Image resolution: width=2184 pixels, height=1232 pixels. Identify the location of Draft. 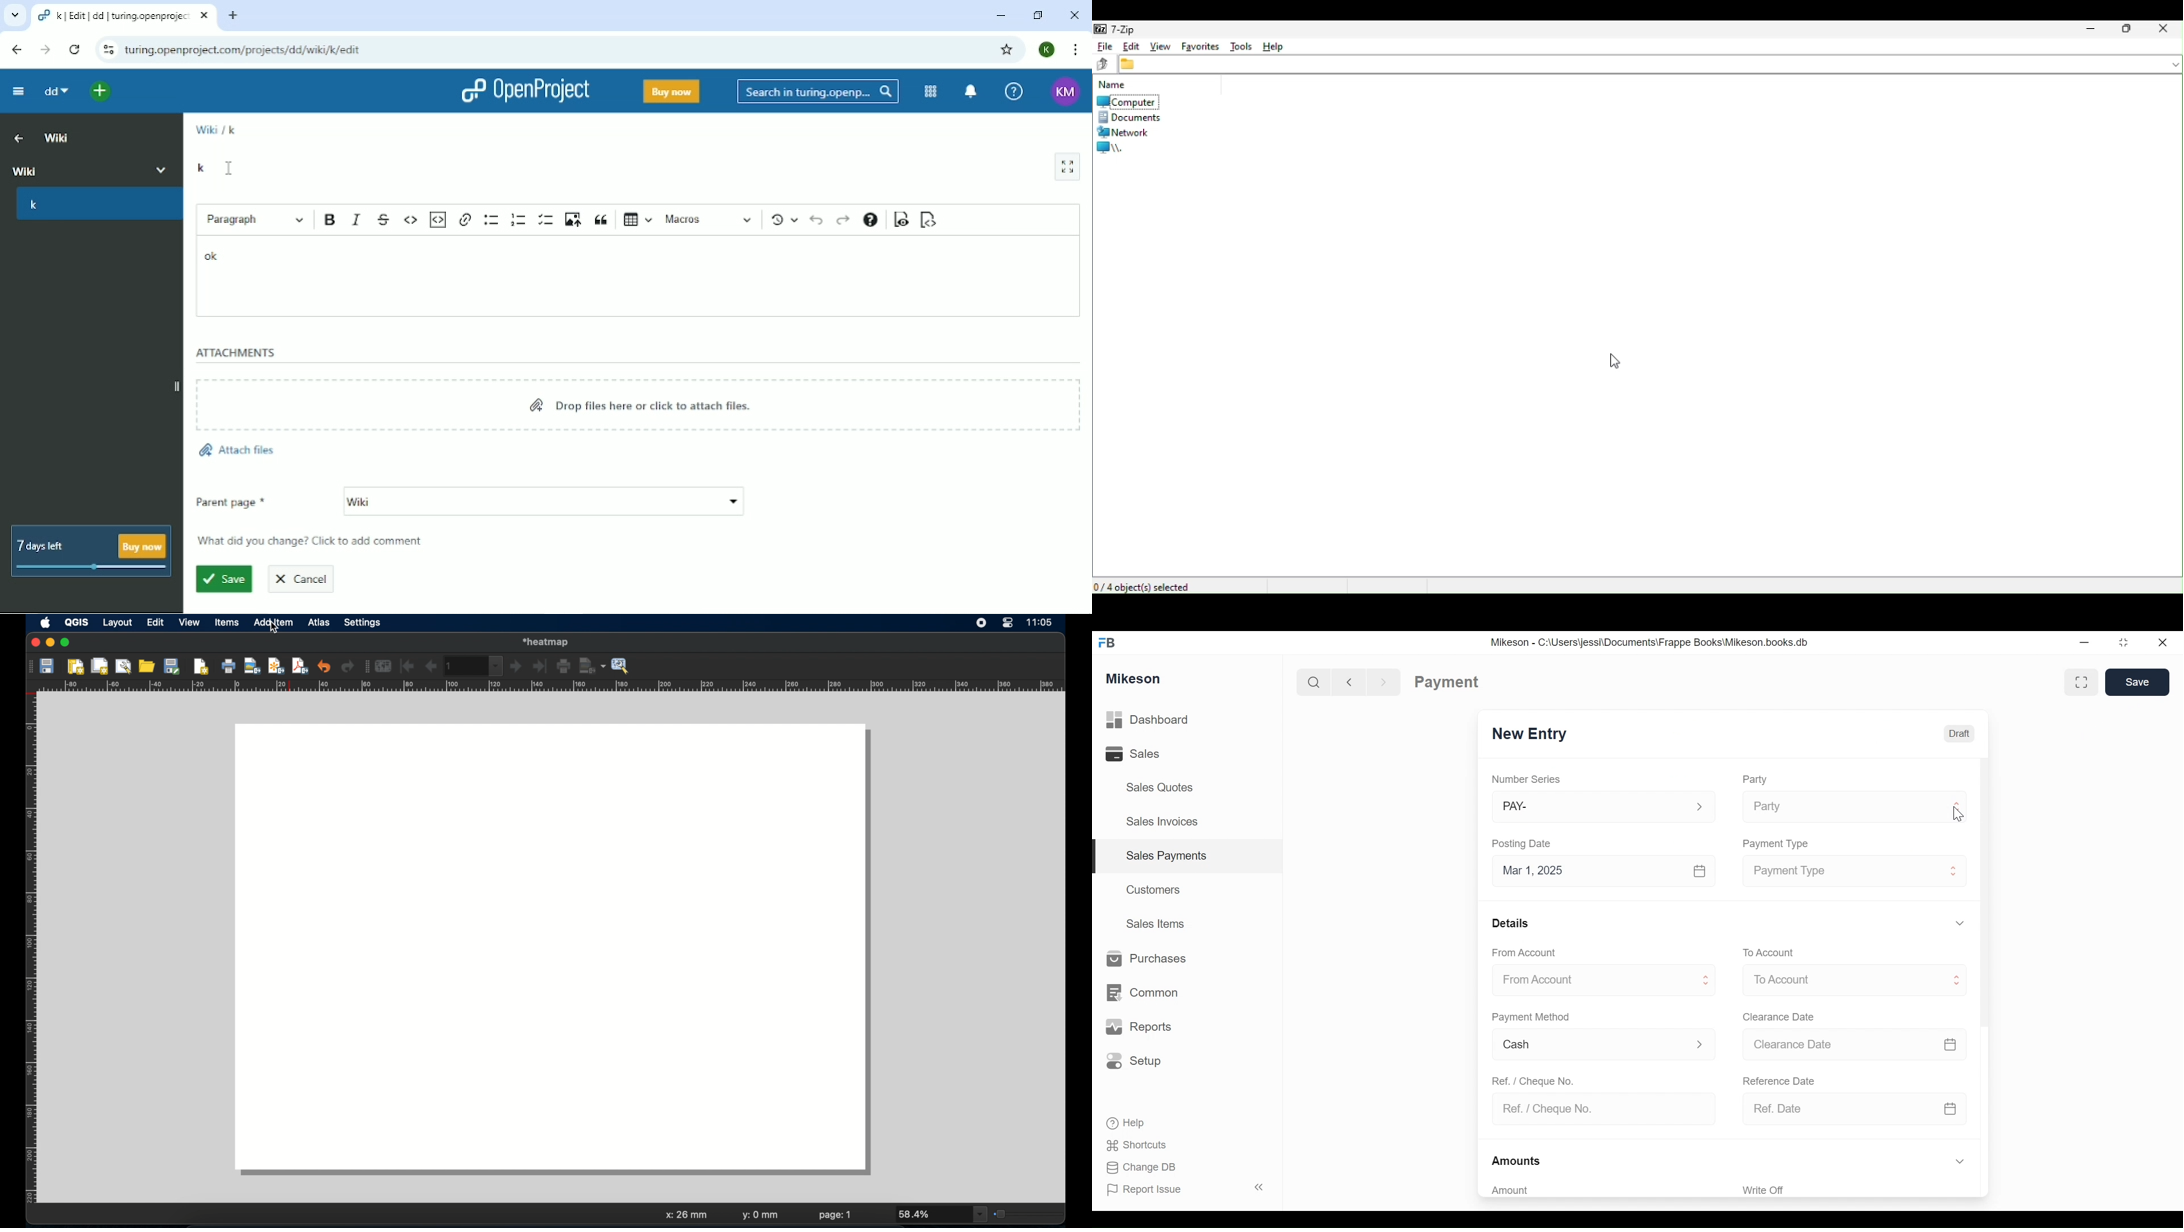
(1961, 733).